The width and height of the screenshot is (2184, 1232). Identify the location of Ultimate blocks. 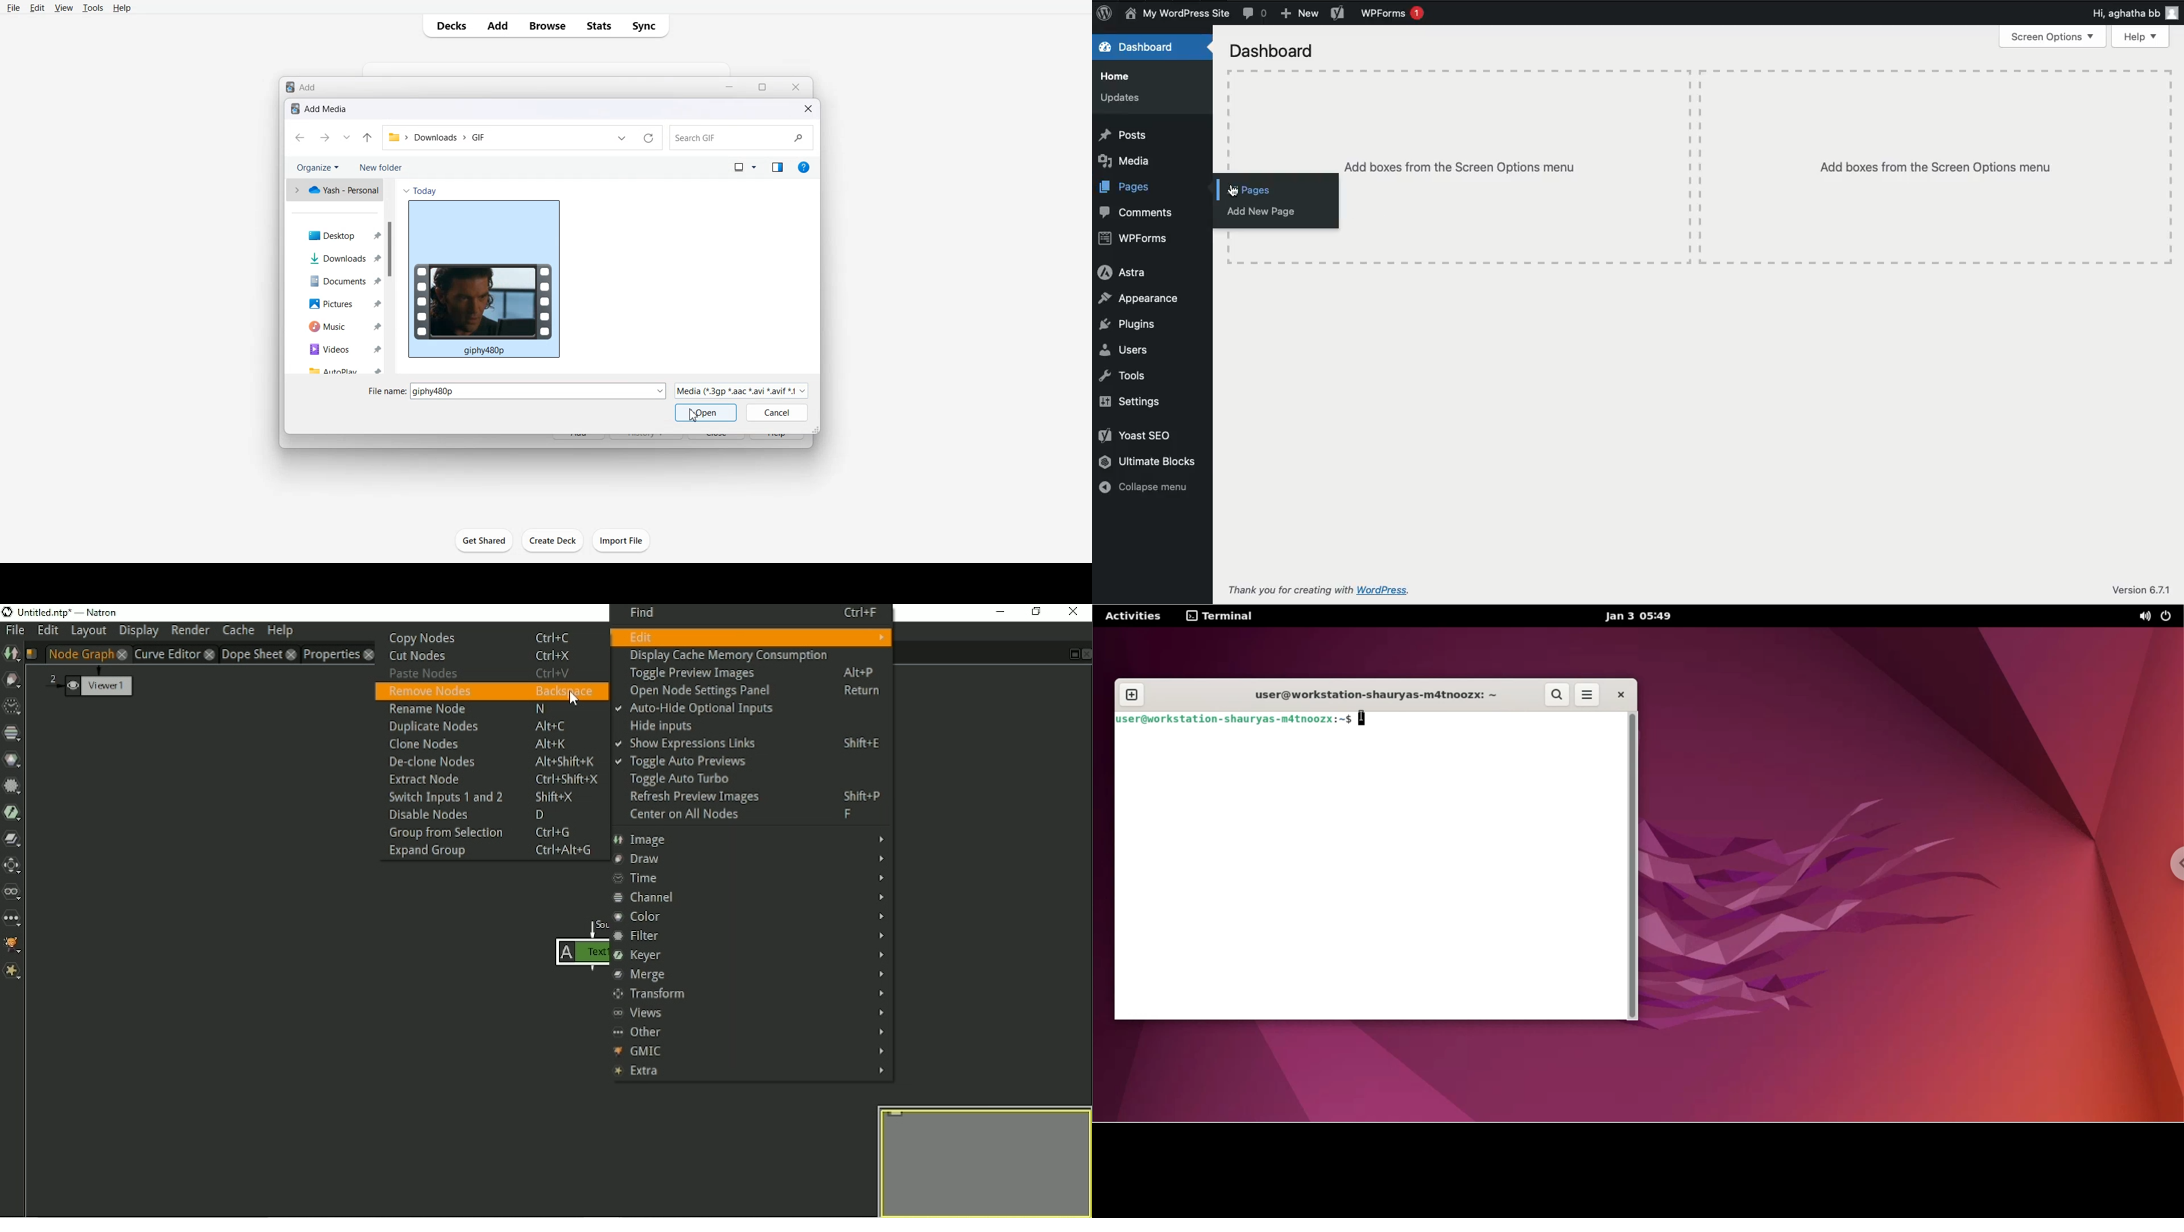
(1150, 463).